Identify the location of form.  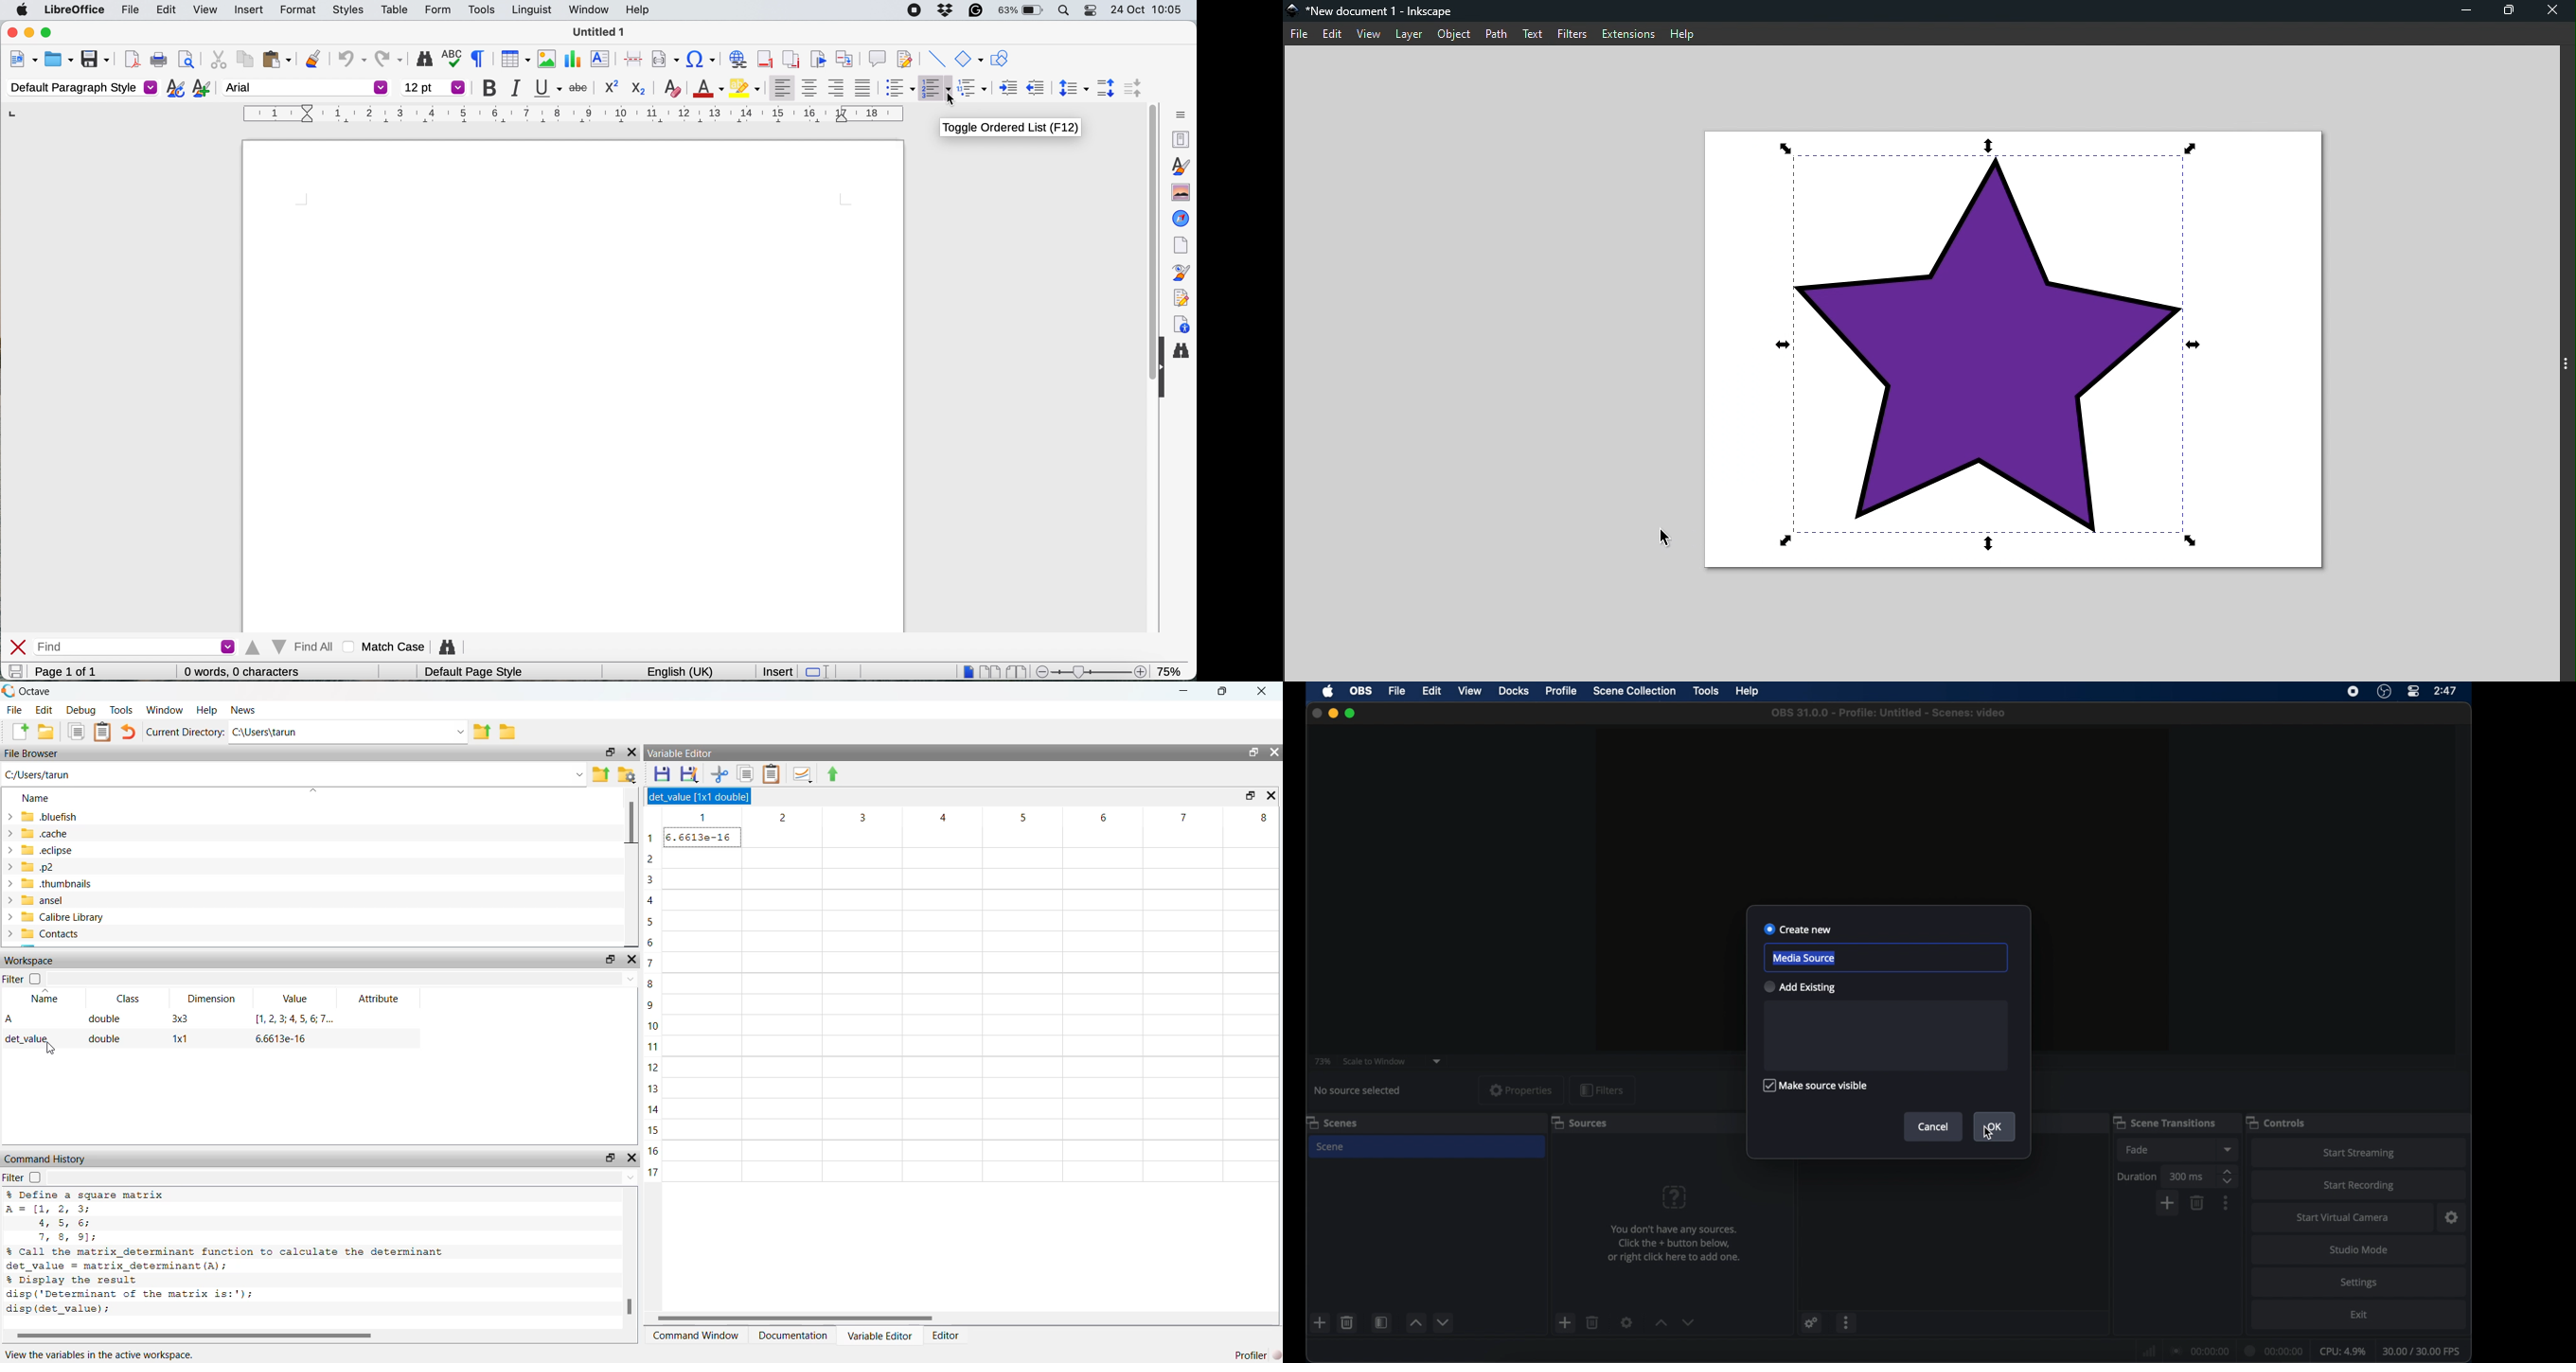
(435, 10).